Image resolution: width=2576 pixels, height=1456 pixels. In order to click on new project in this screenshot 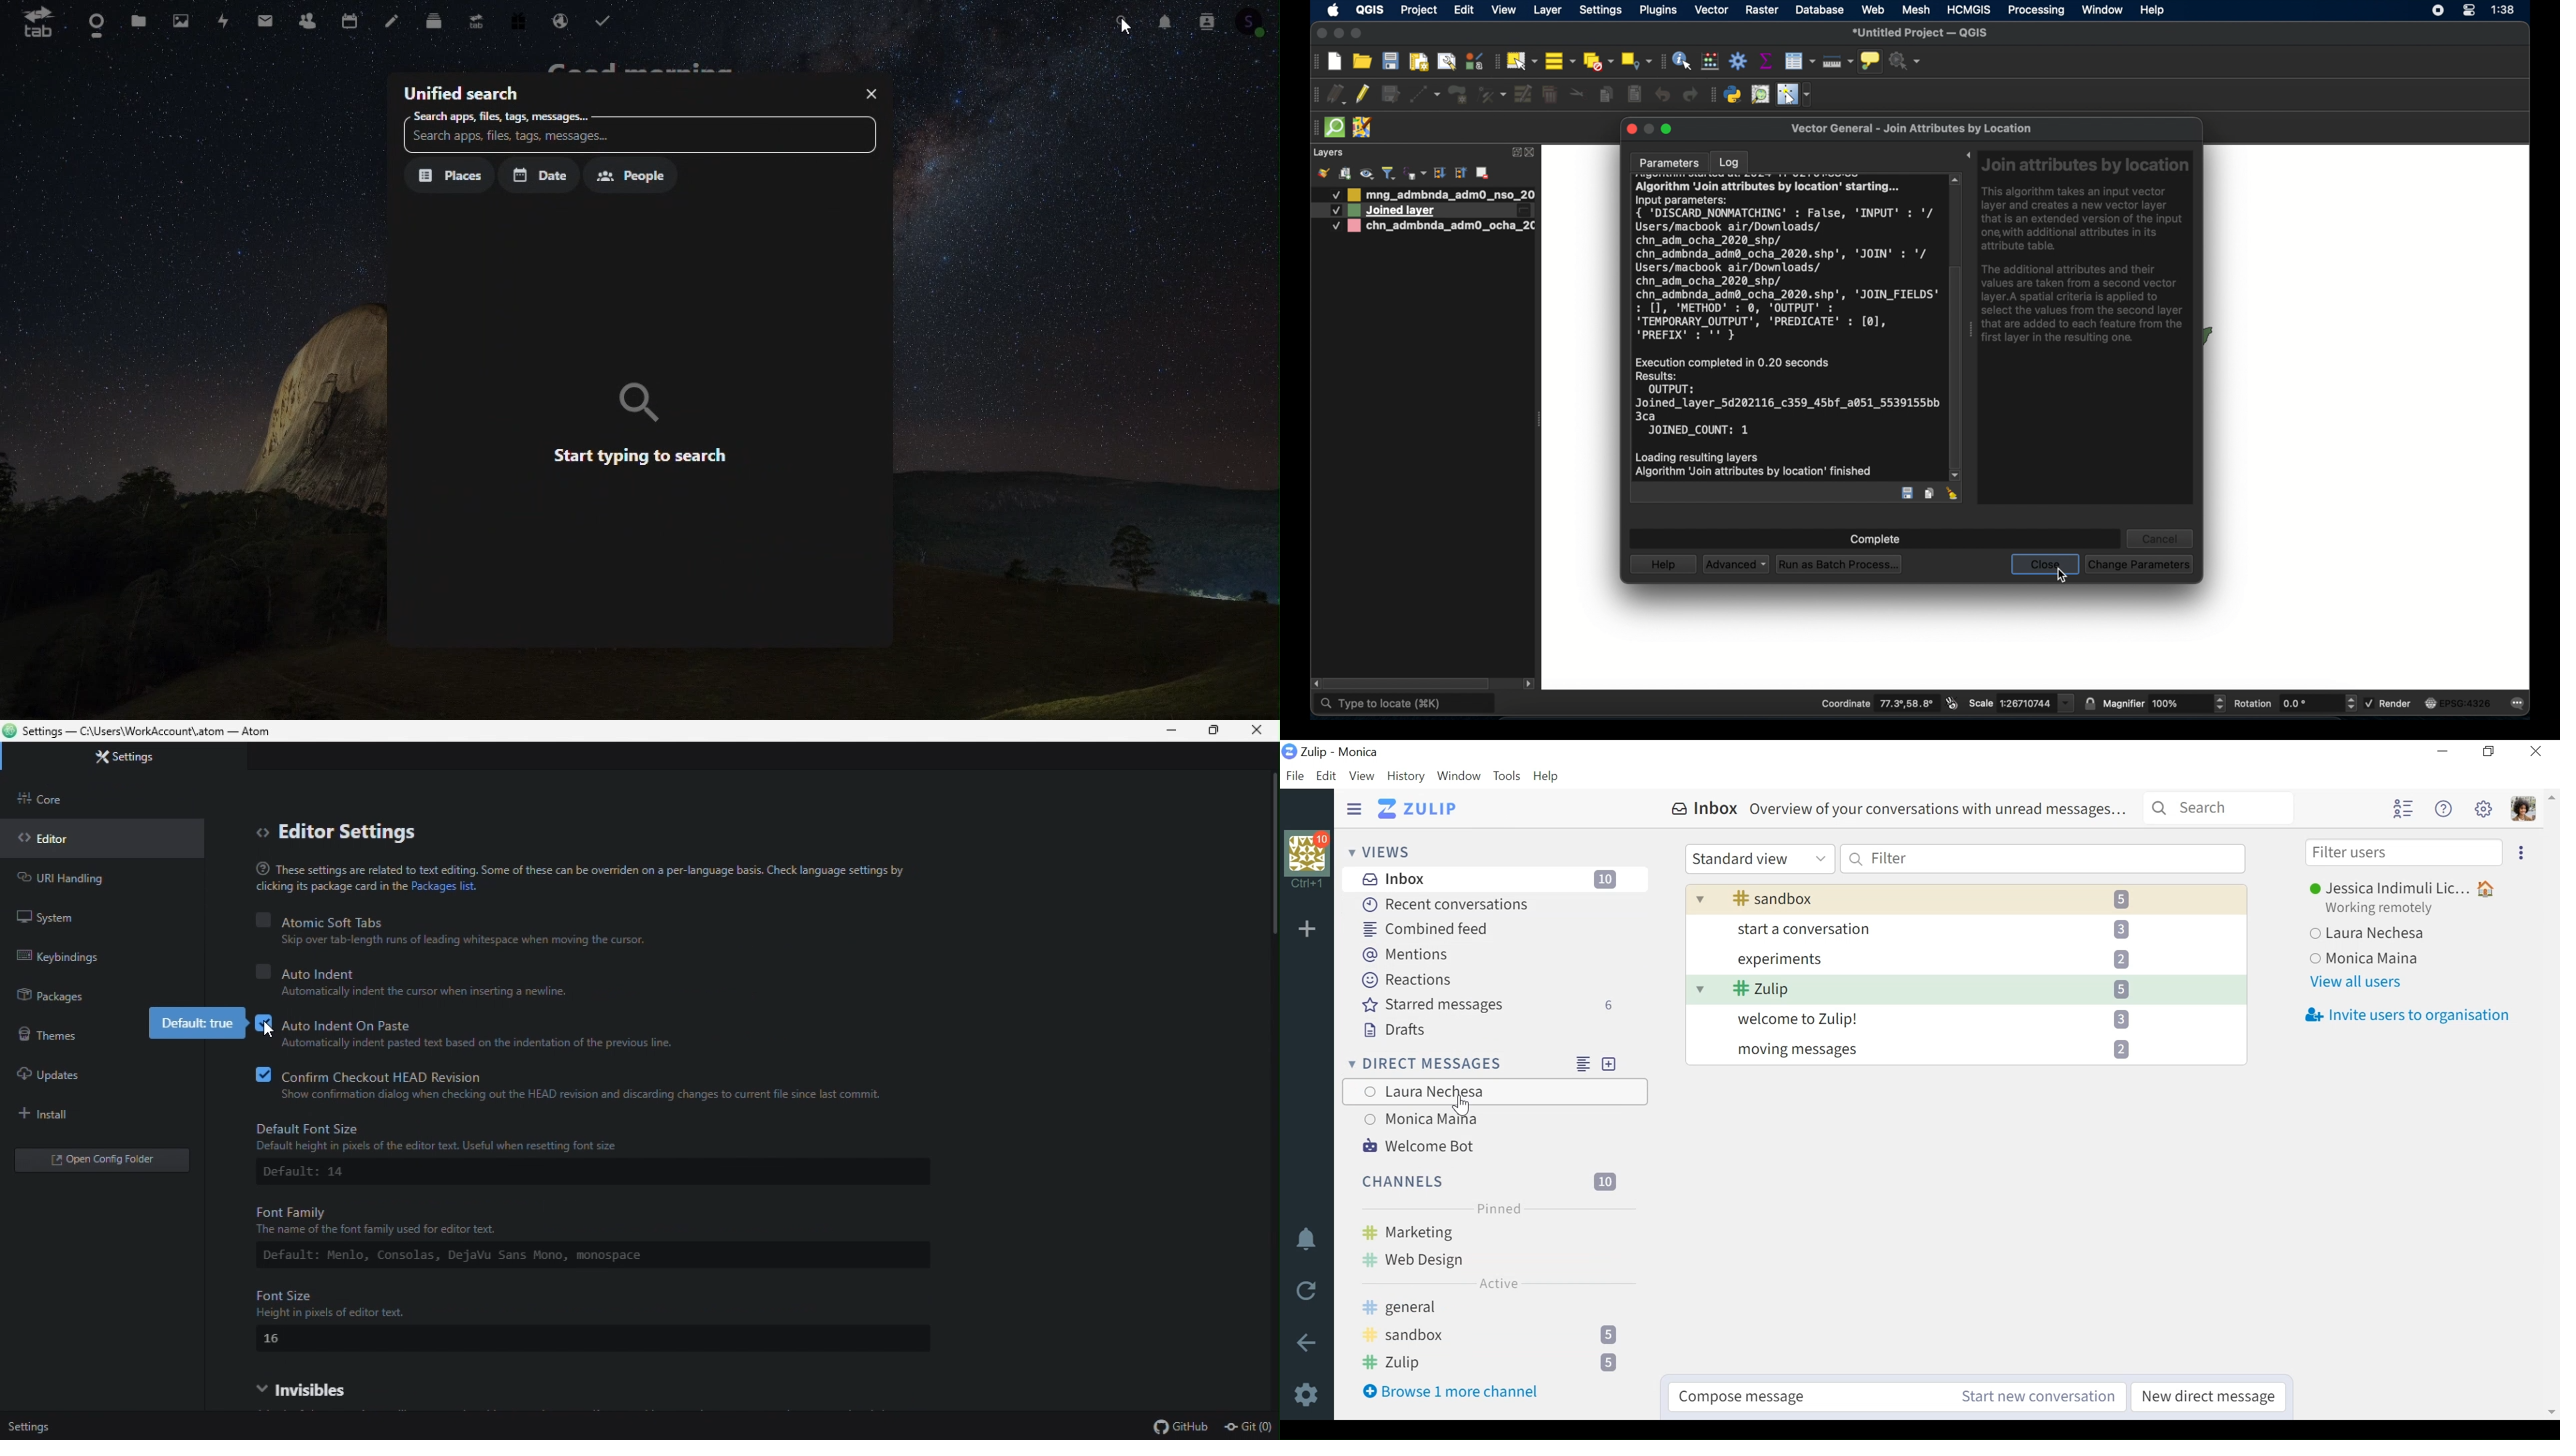, I will do `click(1335, 62)`.